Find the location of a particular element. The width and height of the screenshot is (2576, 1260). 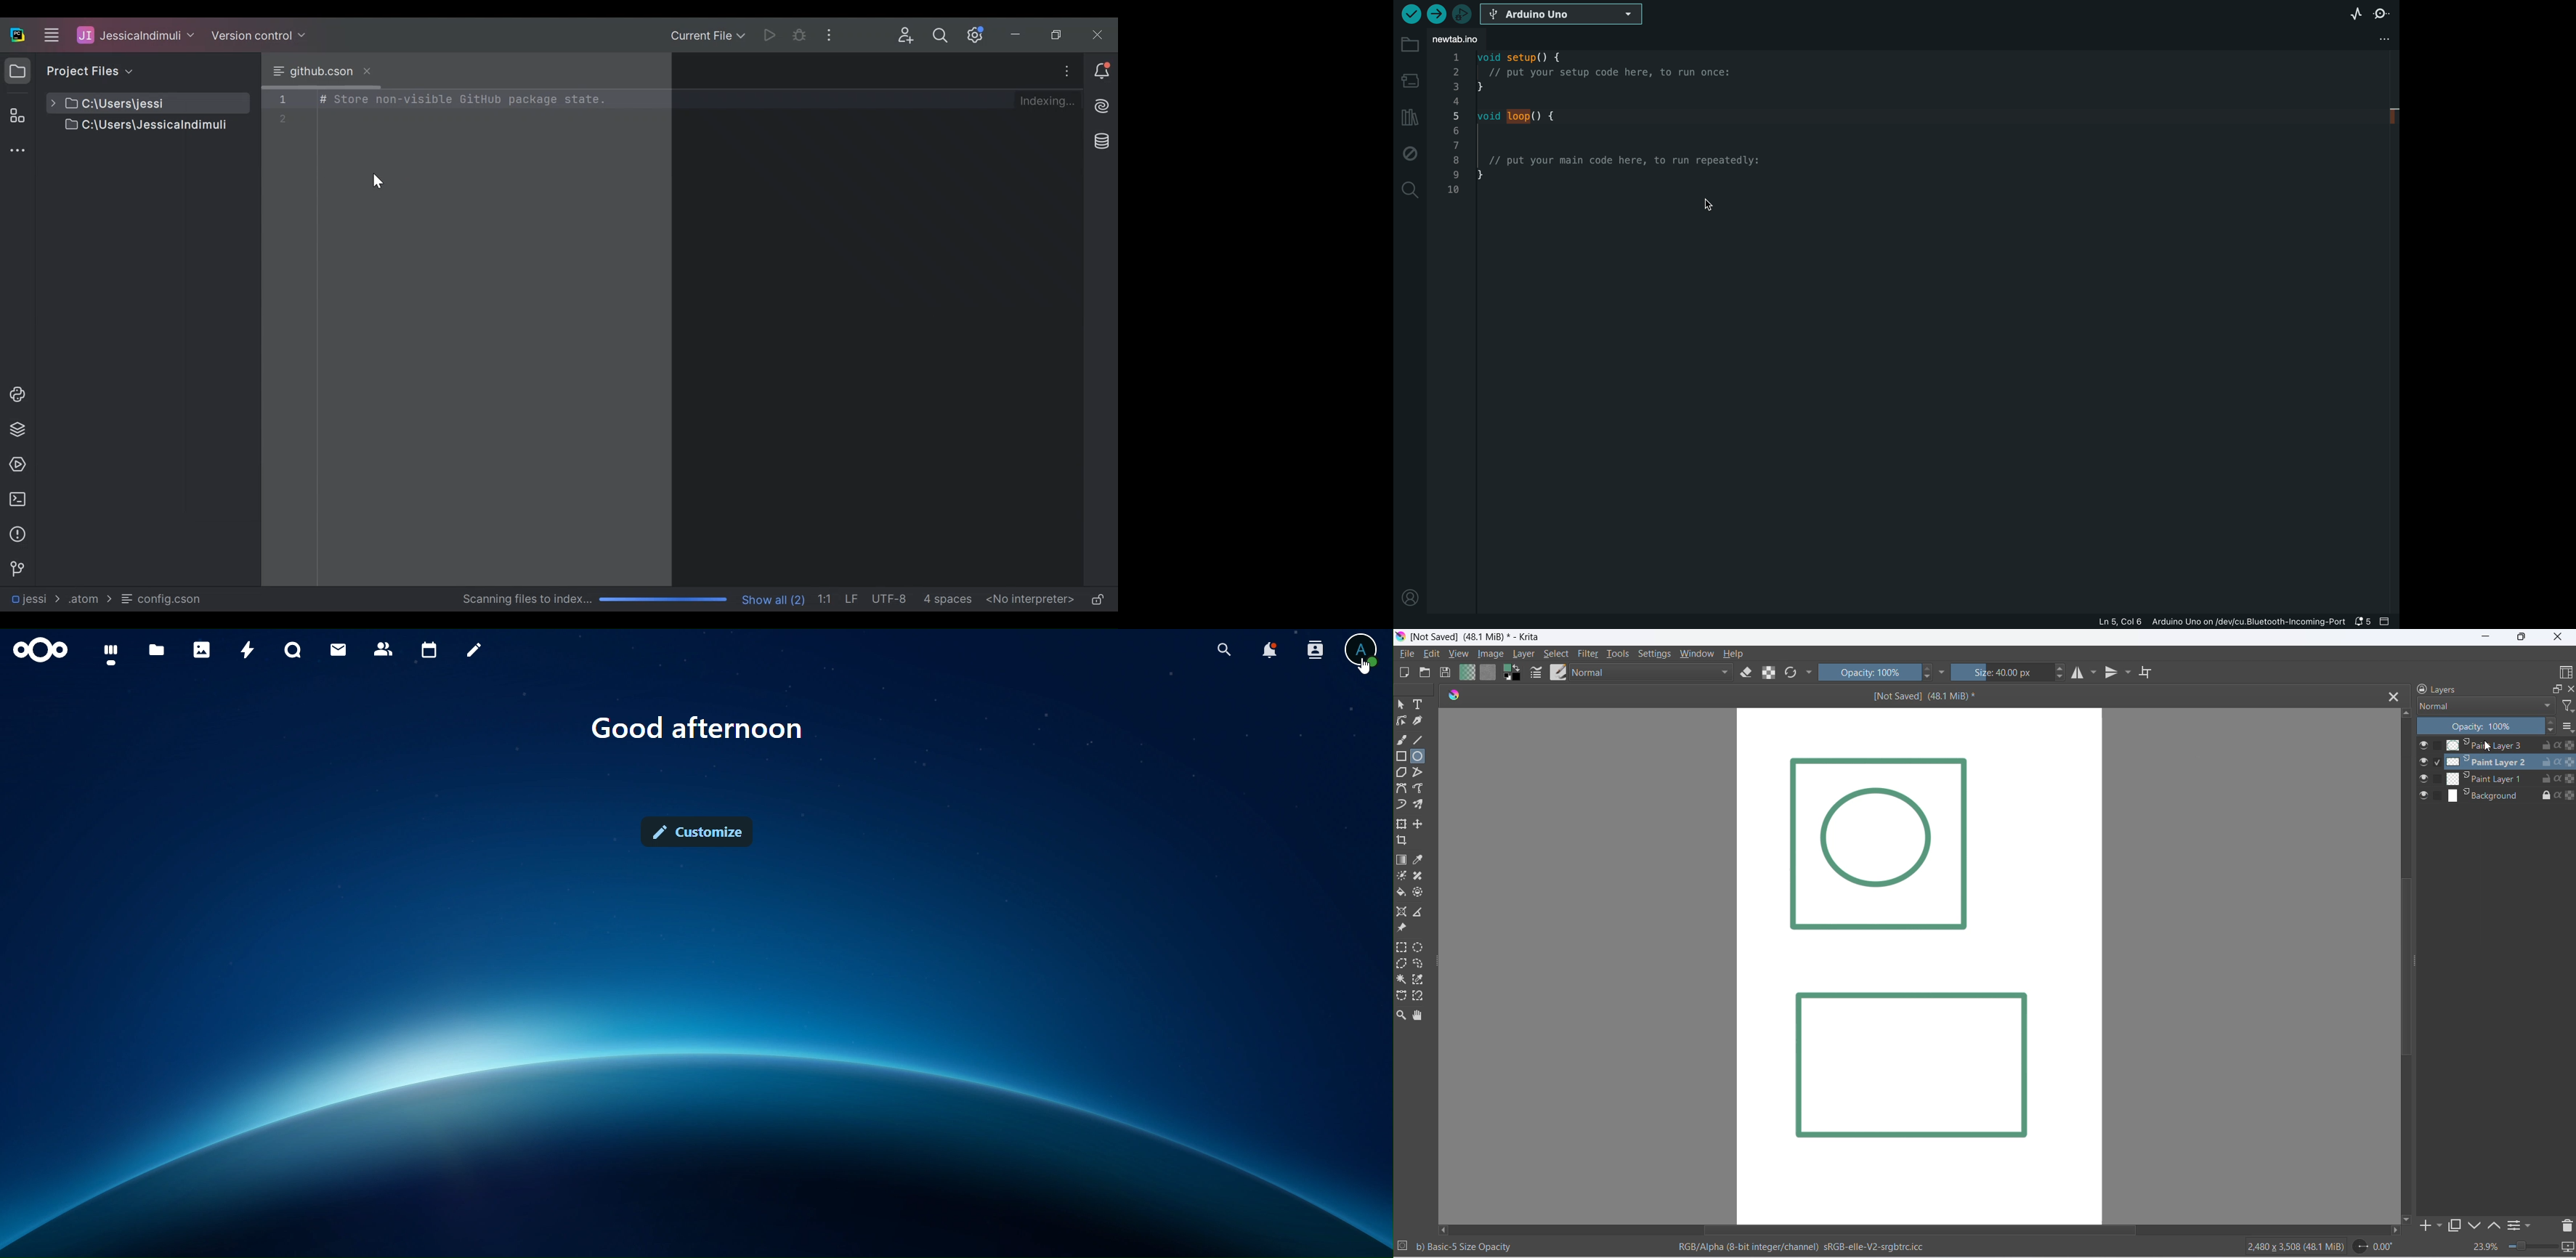

blending mode is located at coordinates (1651, 673).